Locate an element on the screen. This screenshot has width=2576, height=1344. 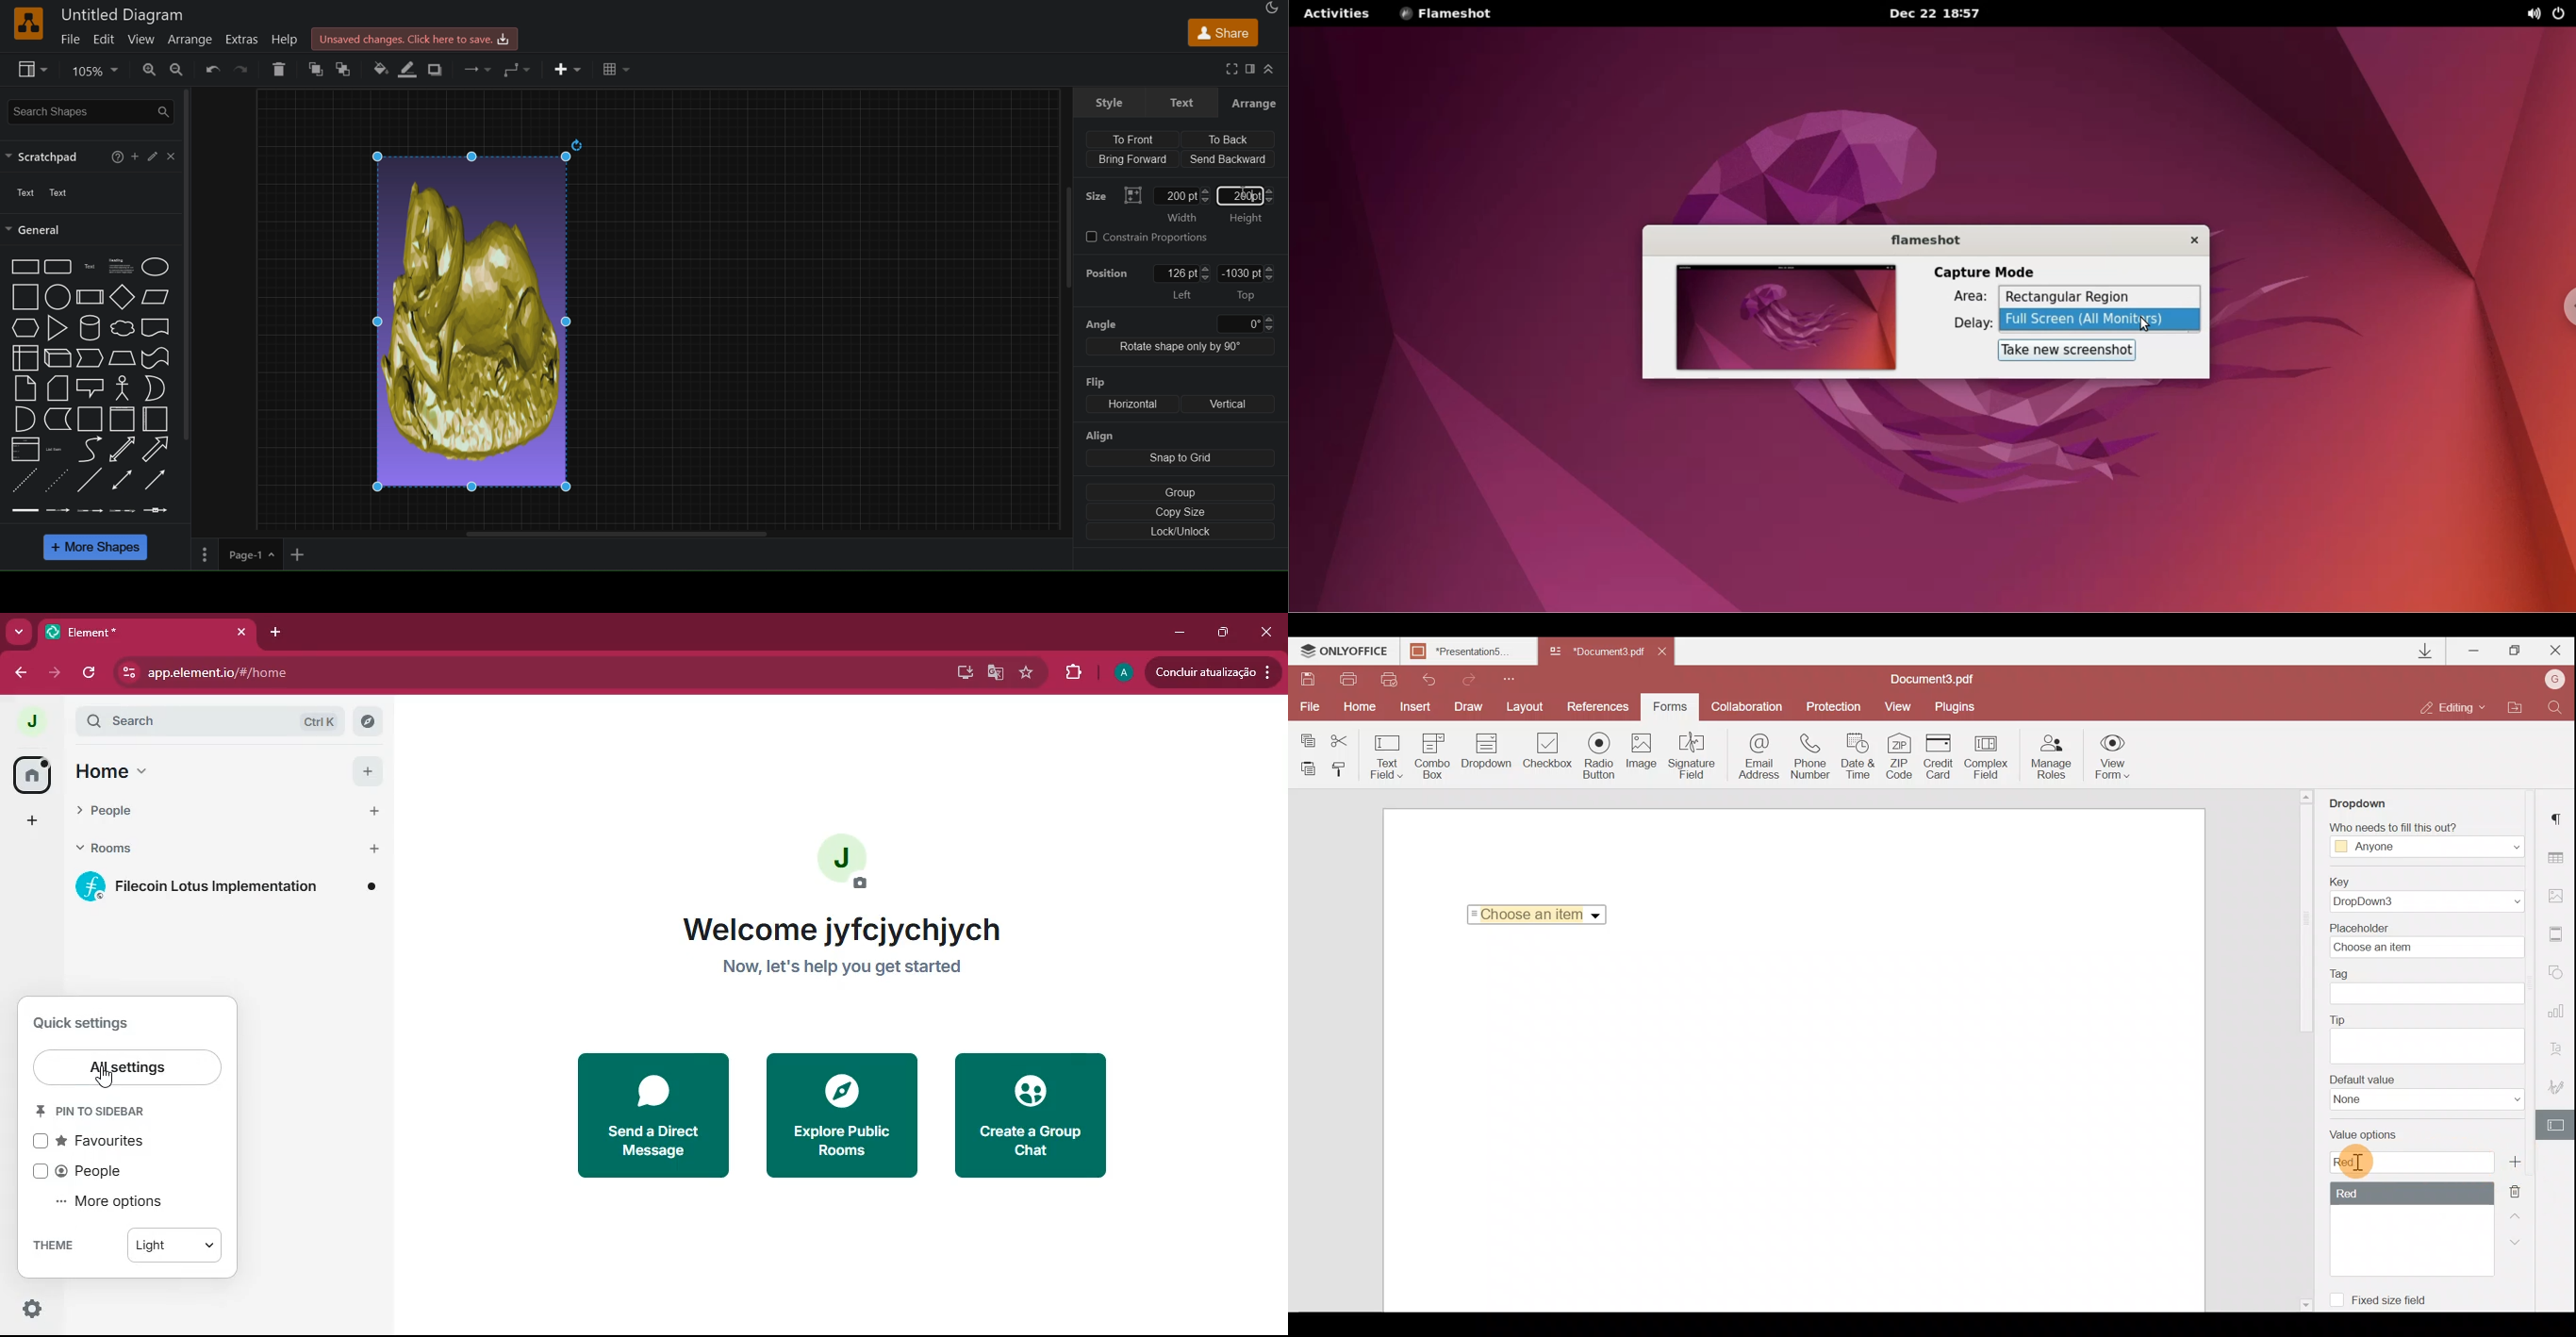
Menu is located at coordinates (203, 557).